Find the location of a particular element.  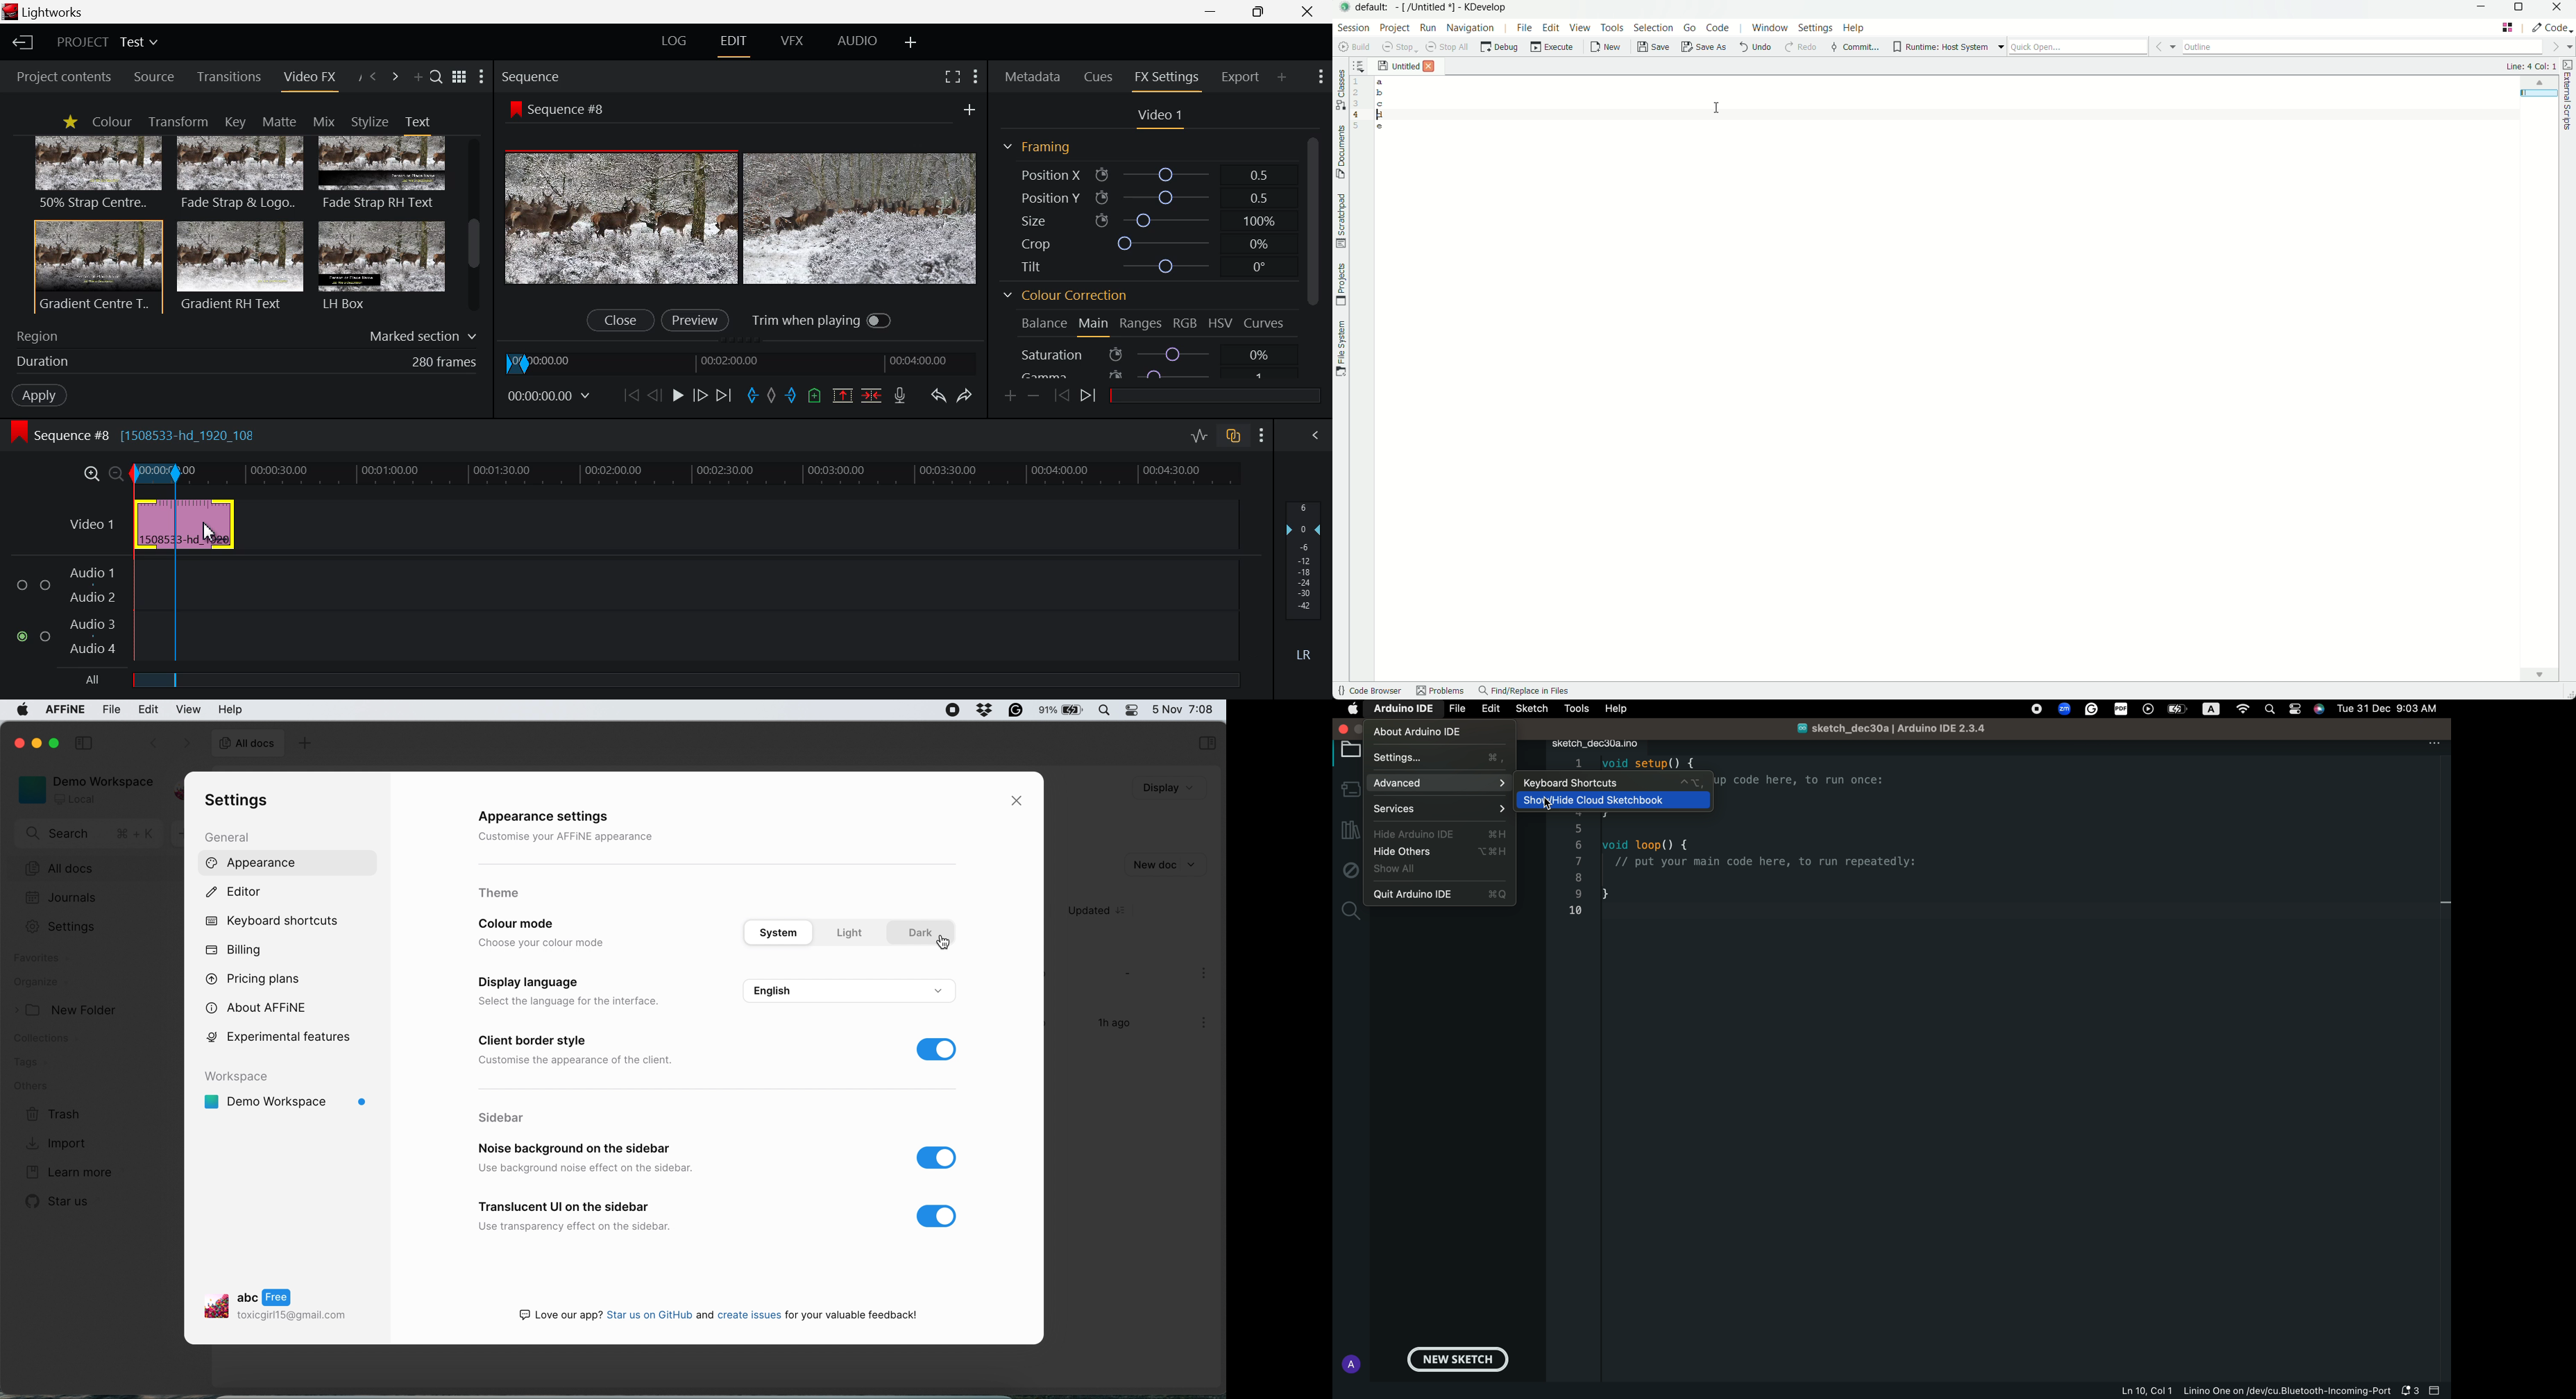

remove keyframe is located at coordinates (1034, 396).